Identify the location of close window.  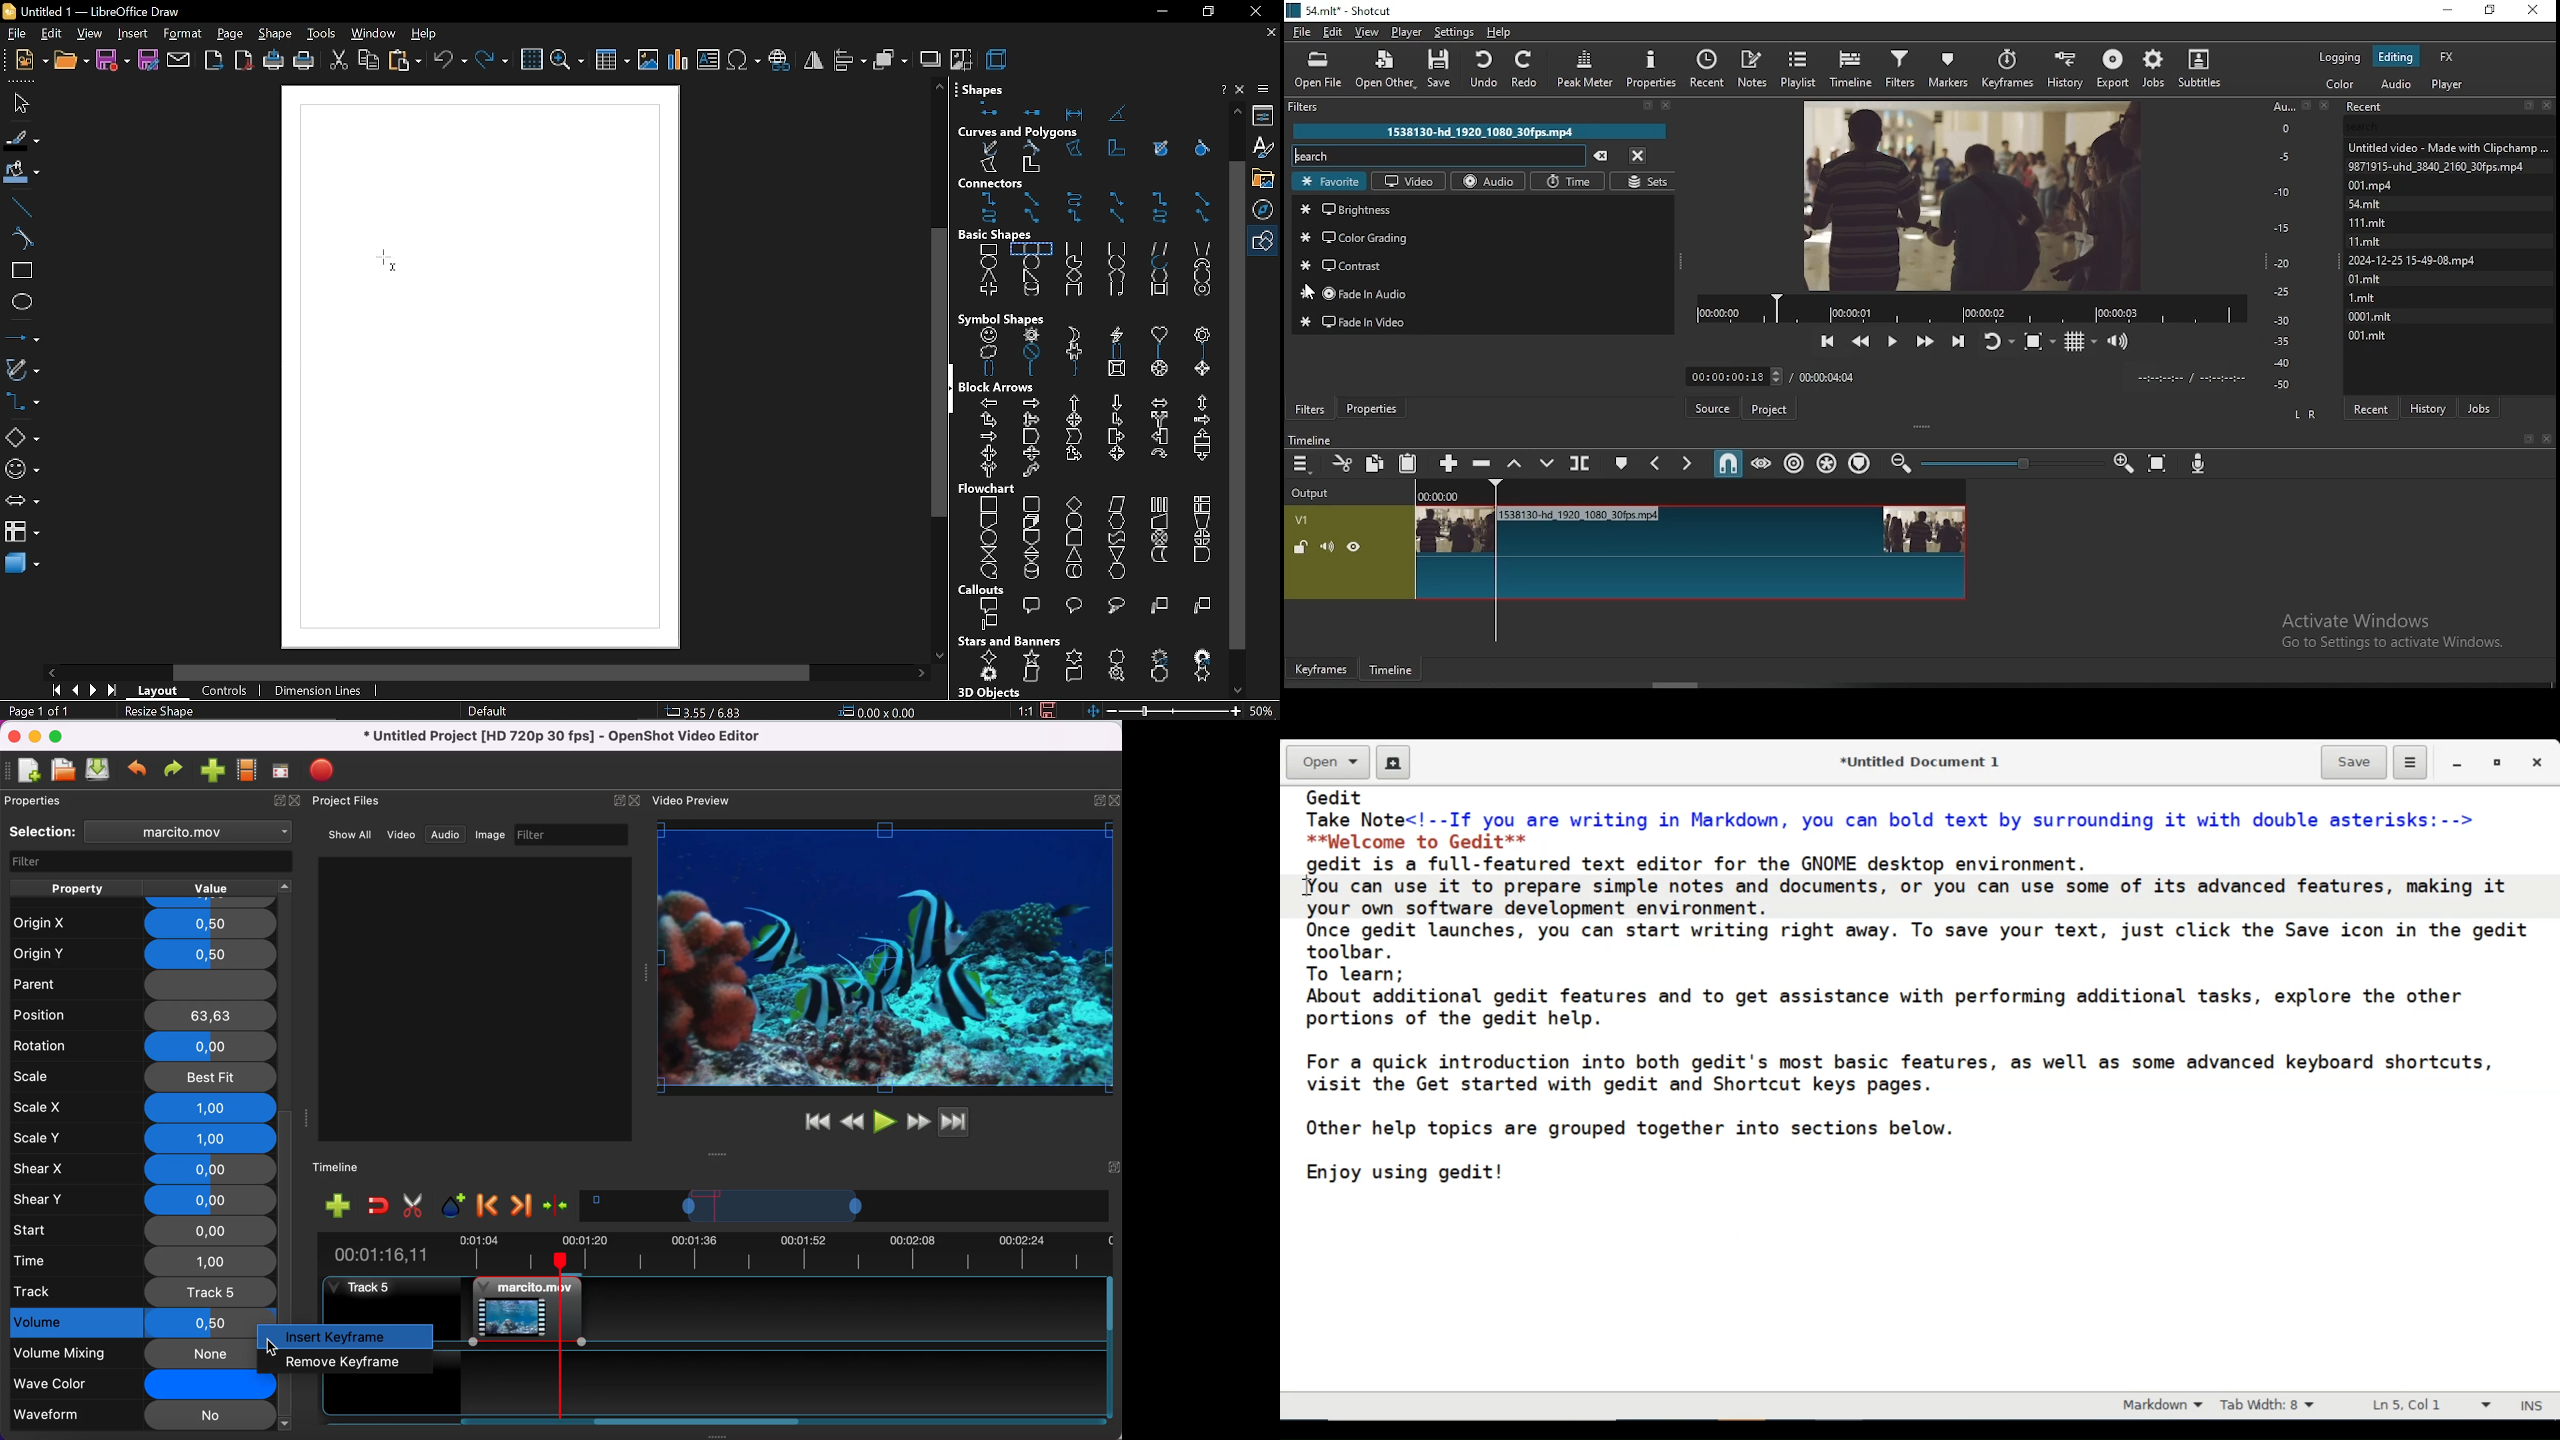
(2537, 11).